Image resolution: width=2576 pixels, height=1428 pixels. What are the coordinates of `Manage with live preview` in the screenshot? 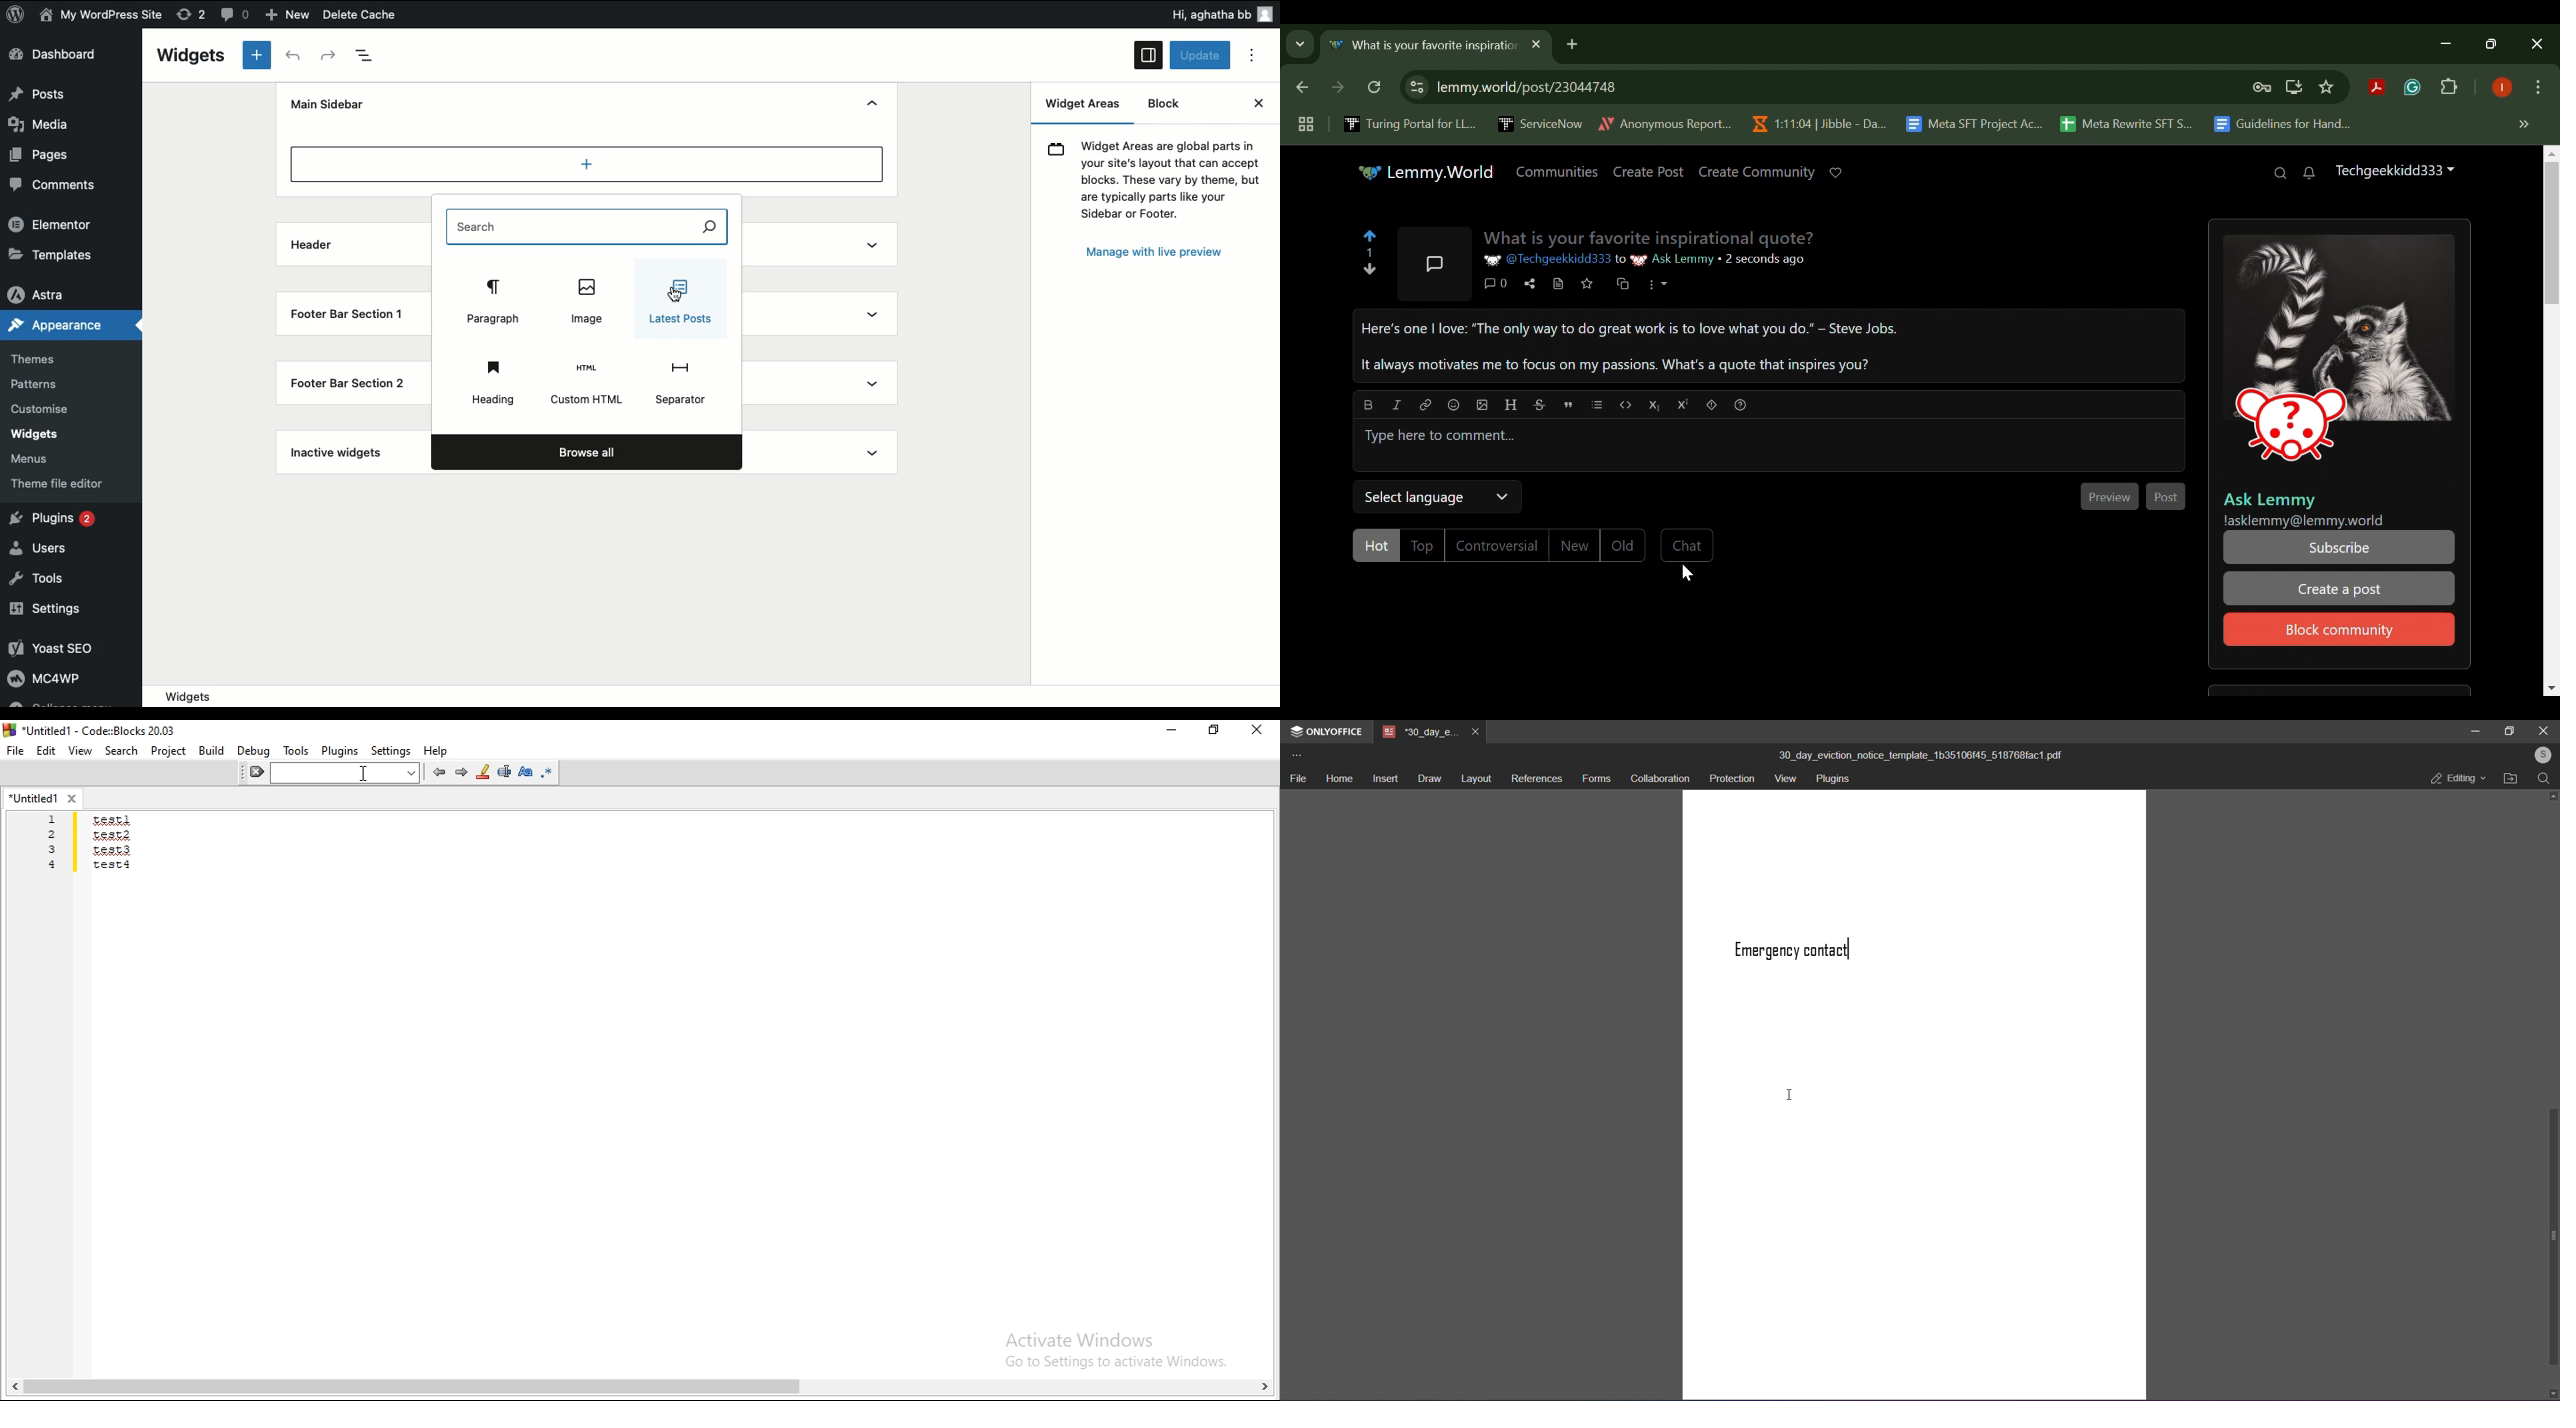 It's located at (1157, 252).